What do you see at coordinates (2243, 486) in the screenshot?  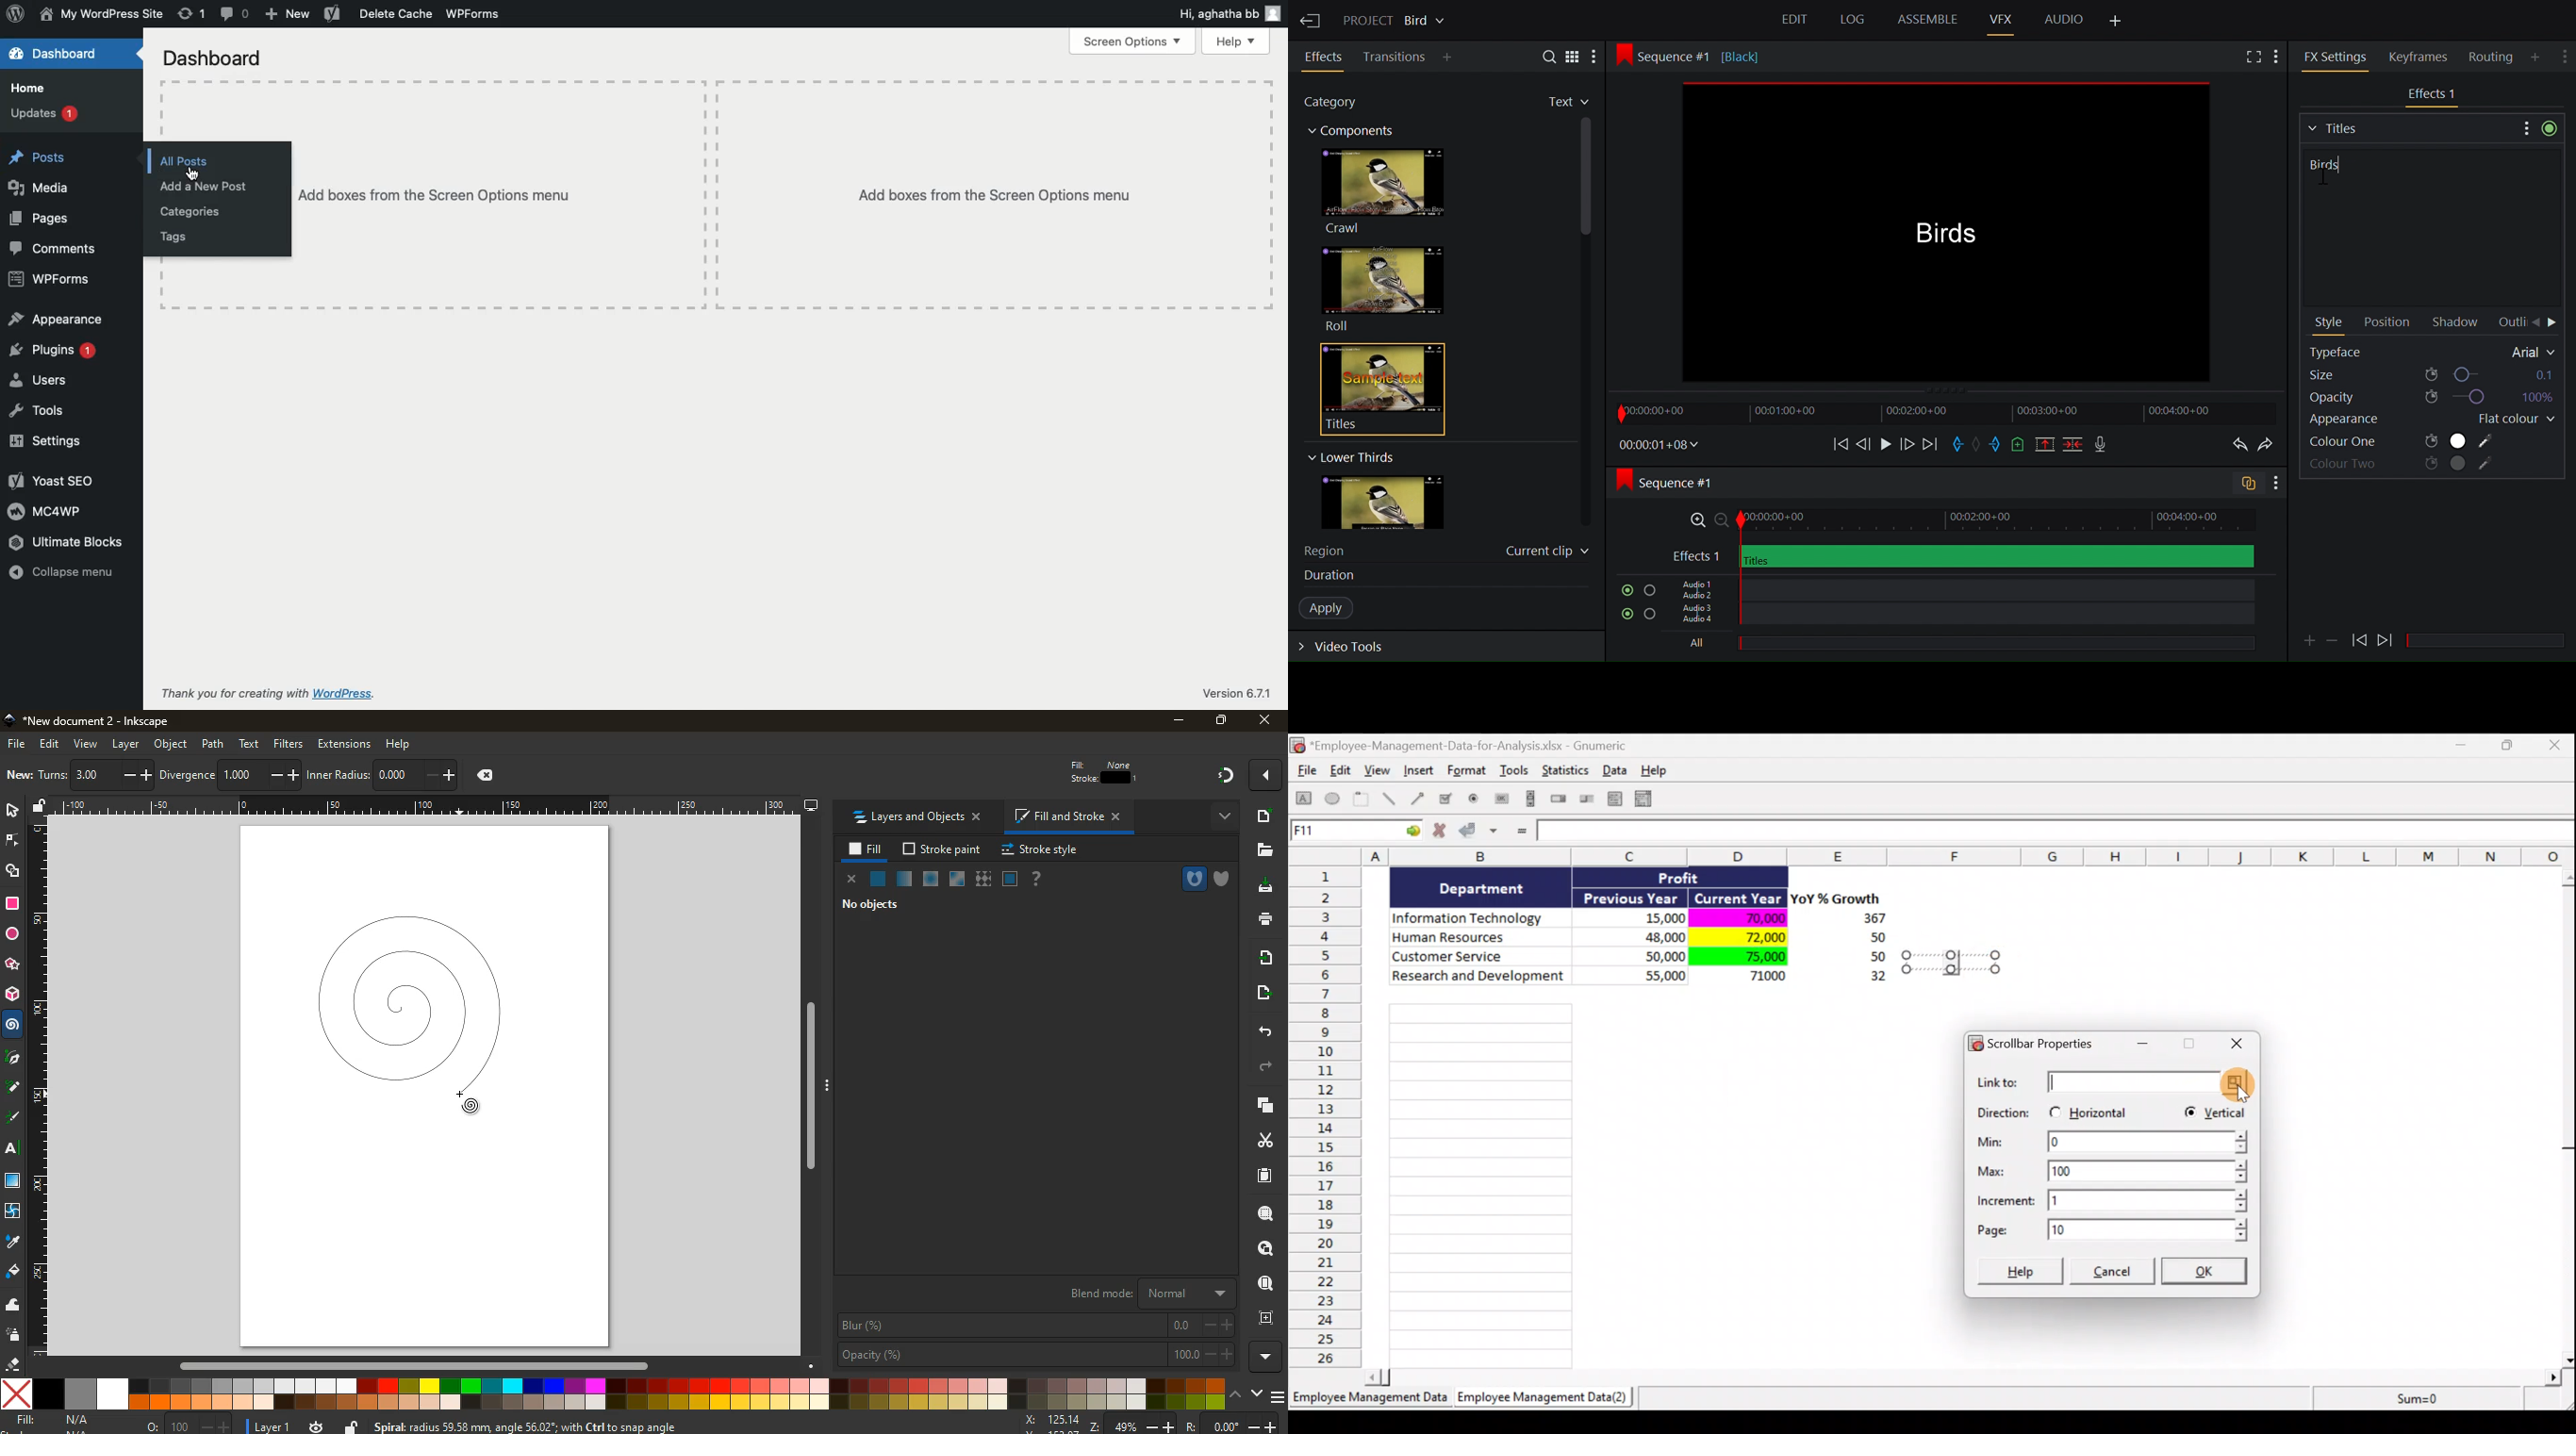 I see `Toggle audio trcak sync` at bounding box center [2243, 486].